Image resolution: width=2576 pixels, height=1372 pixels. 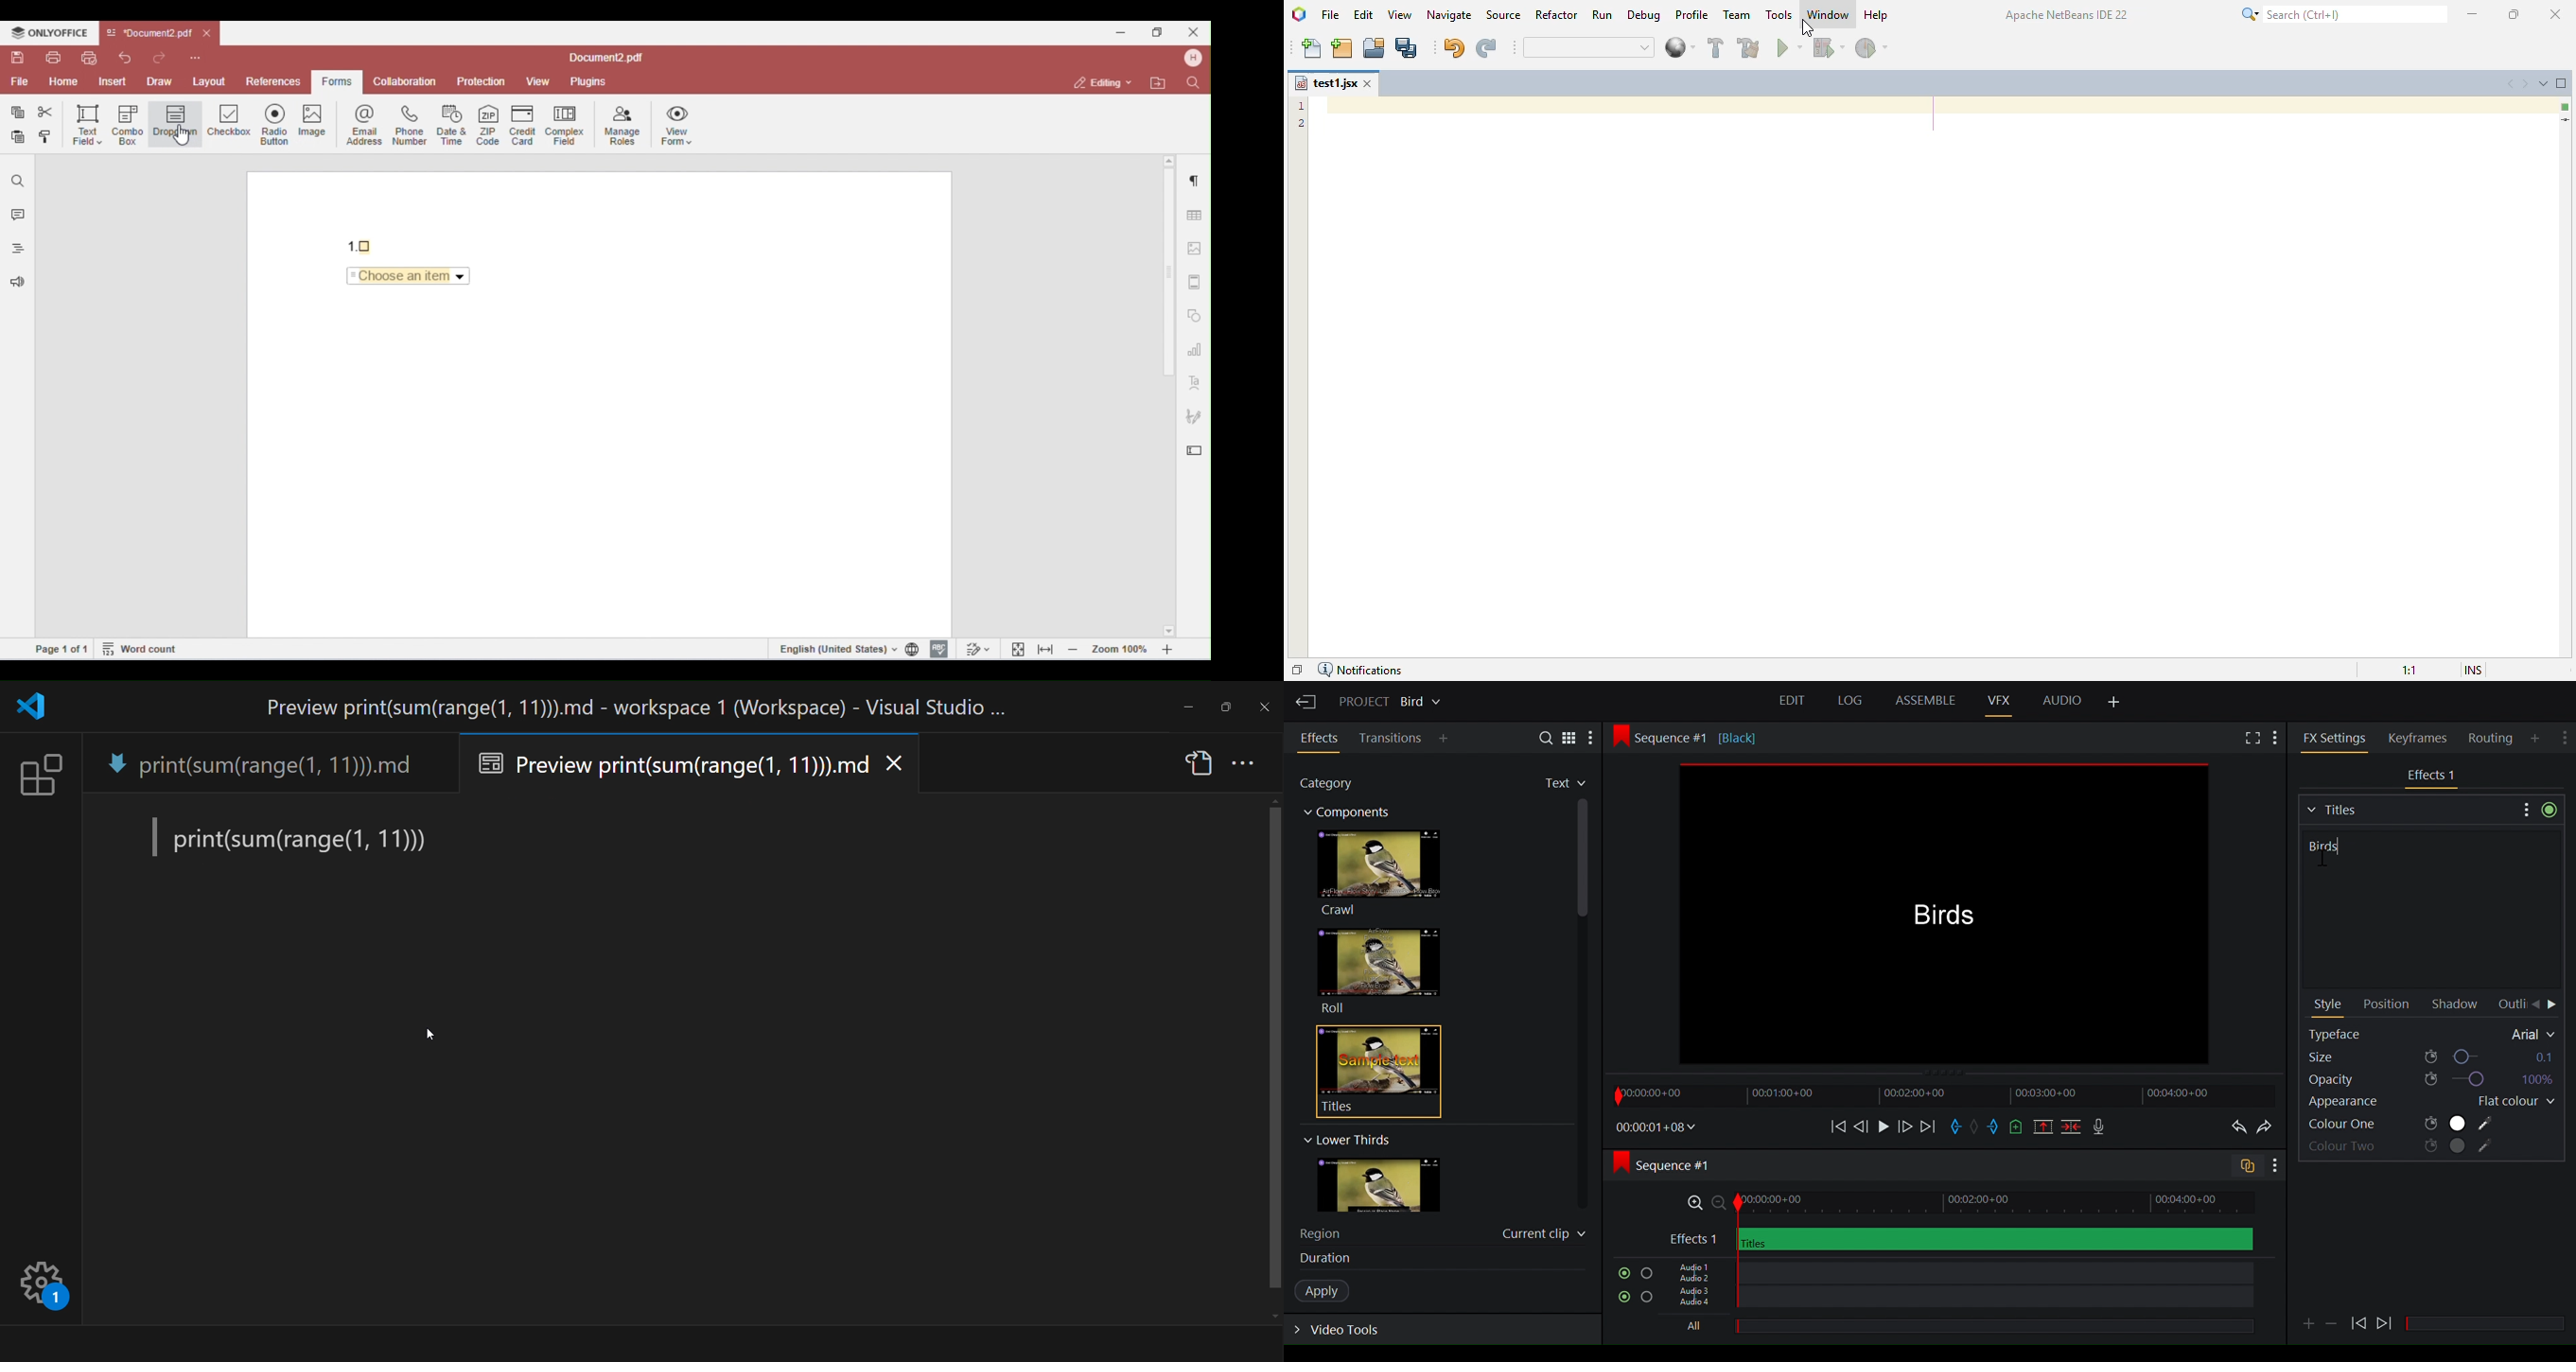 What do you see at coordinates (2433, 777) in the screenshot?
I see `Video Track Effects ` at bounding box center [2433, 777].